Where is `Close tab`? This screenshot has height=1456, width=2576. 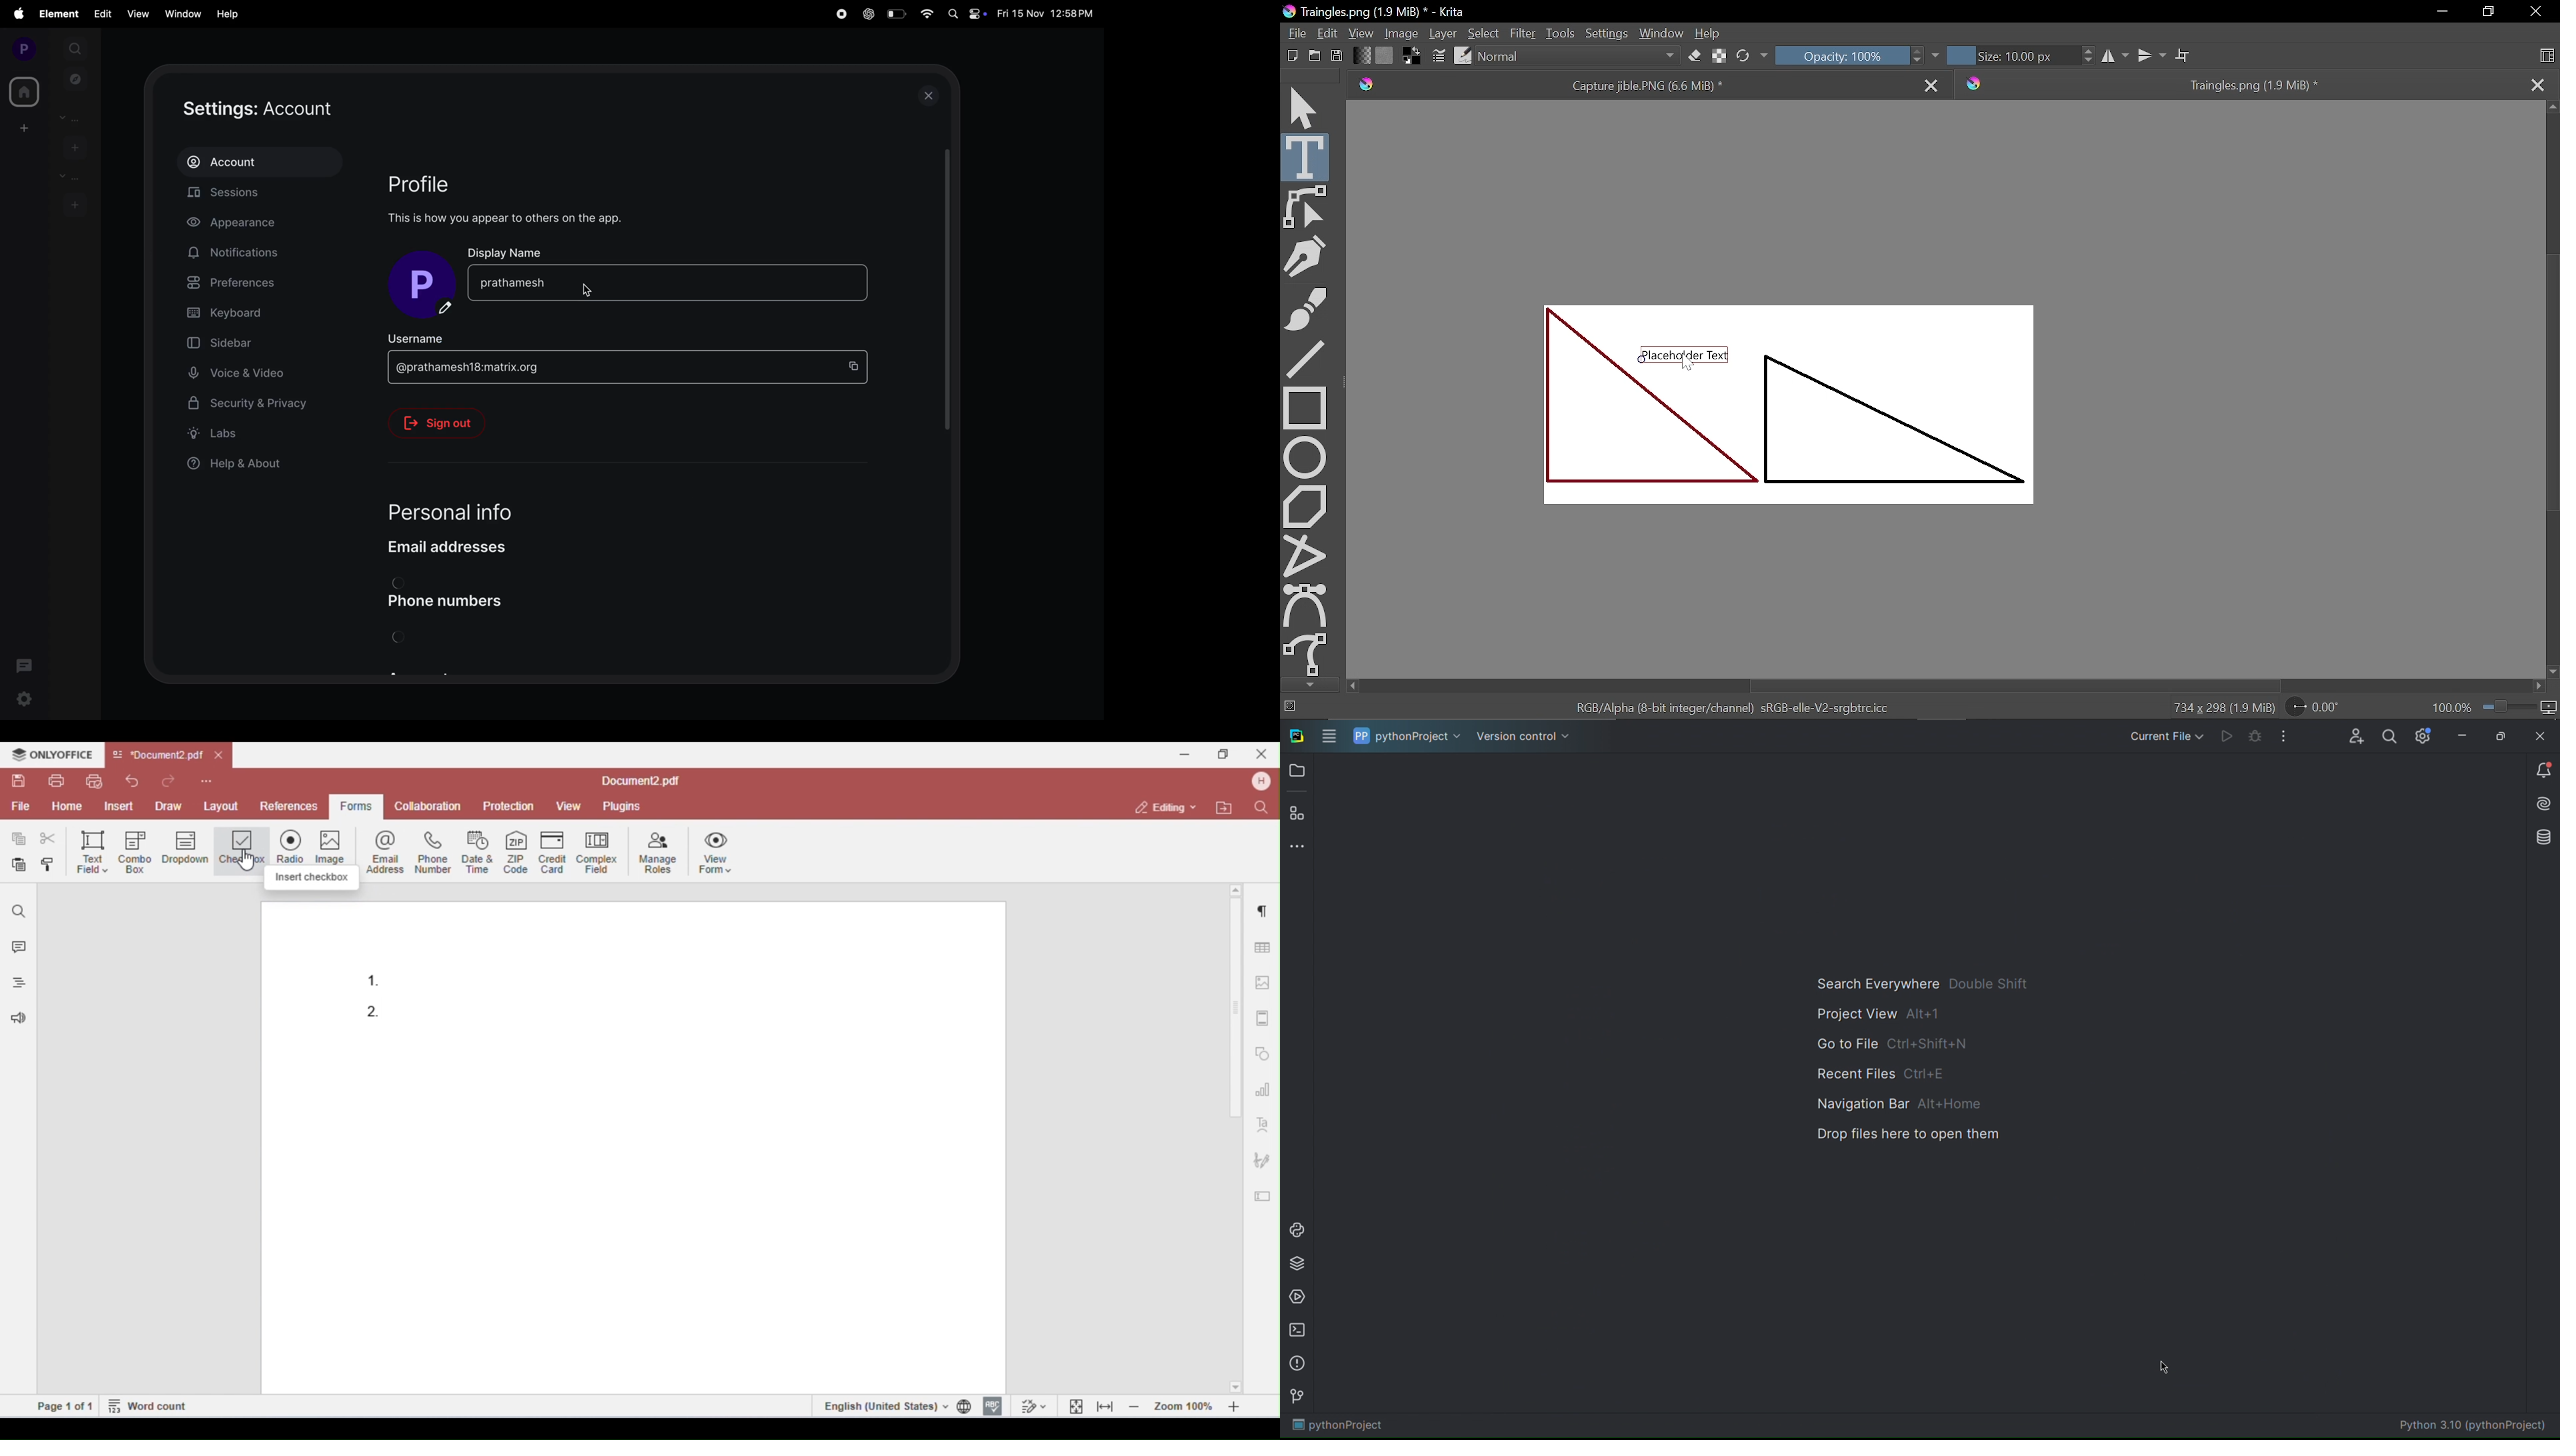
Close tab is located at coordinates (1933, 82).